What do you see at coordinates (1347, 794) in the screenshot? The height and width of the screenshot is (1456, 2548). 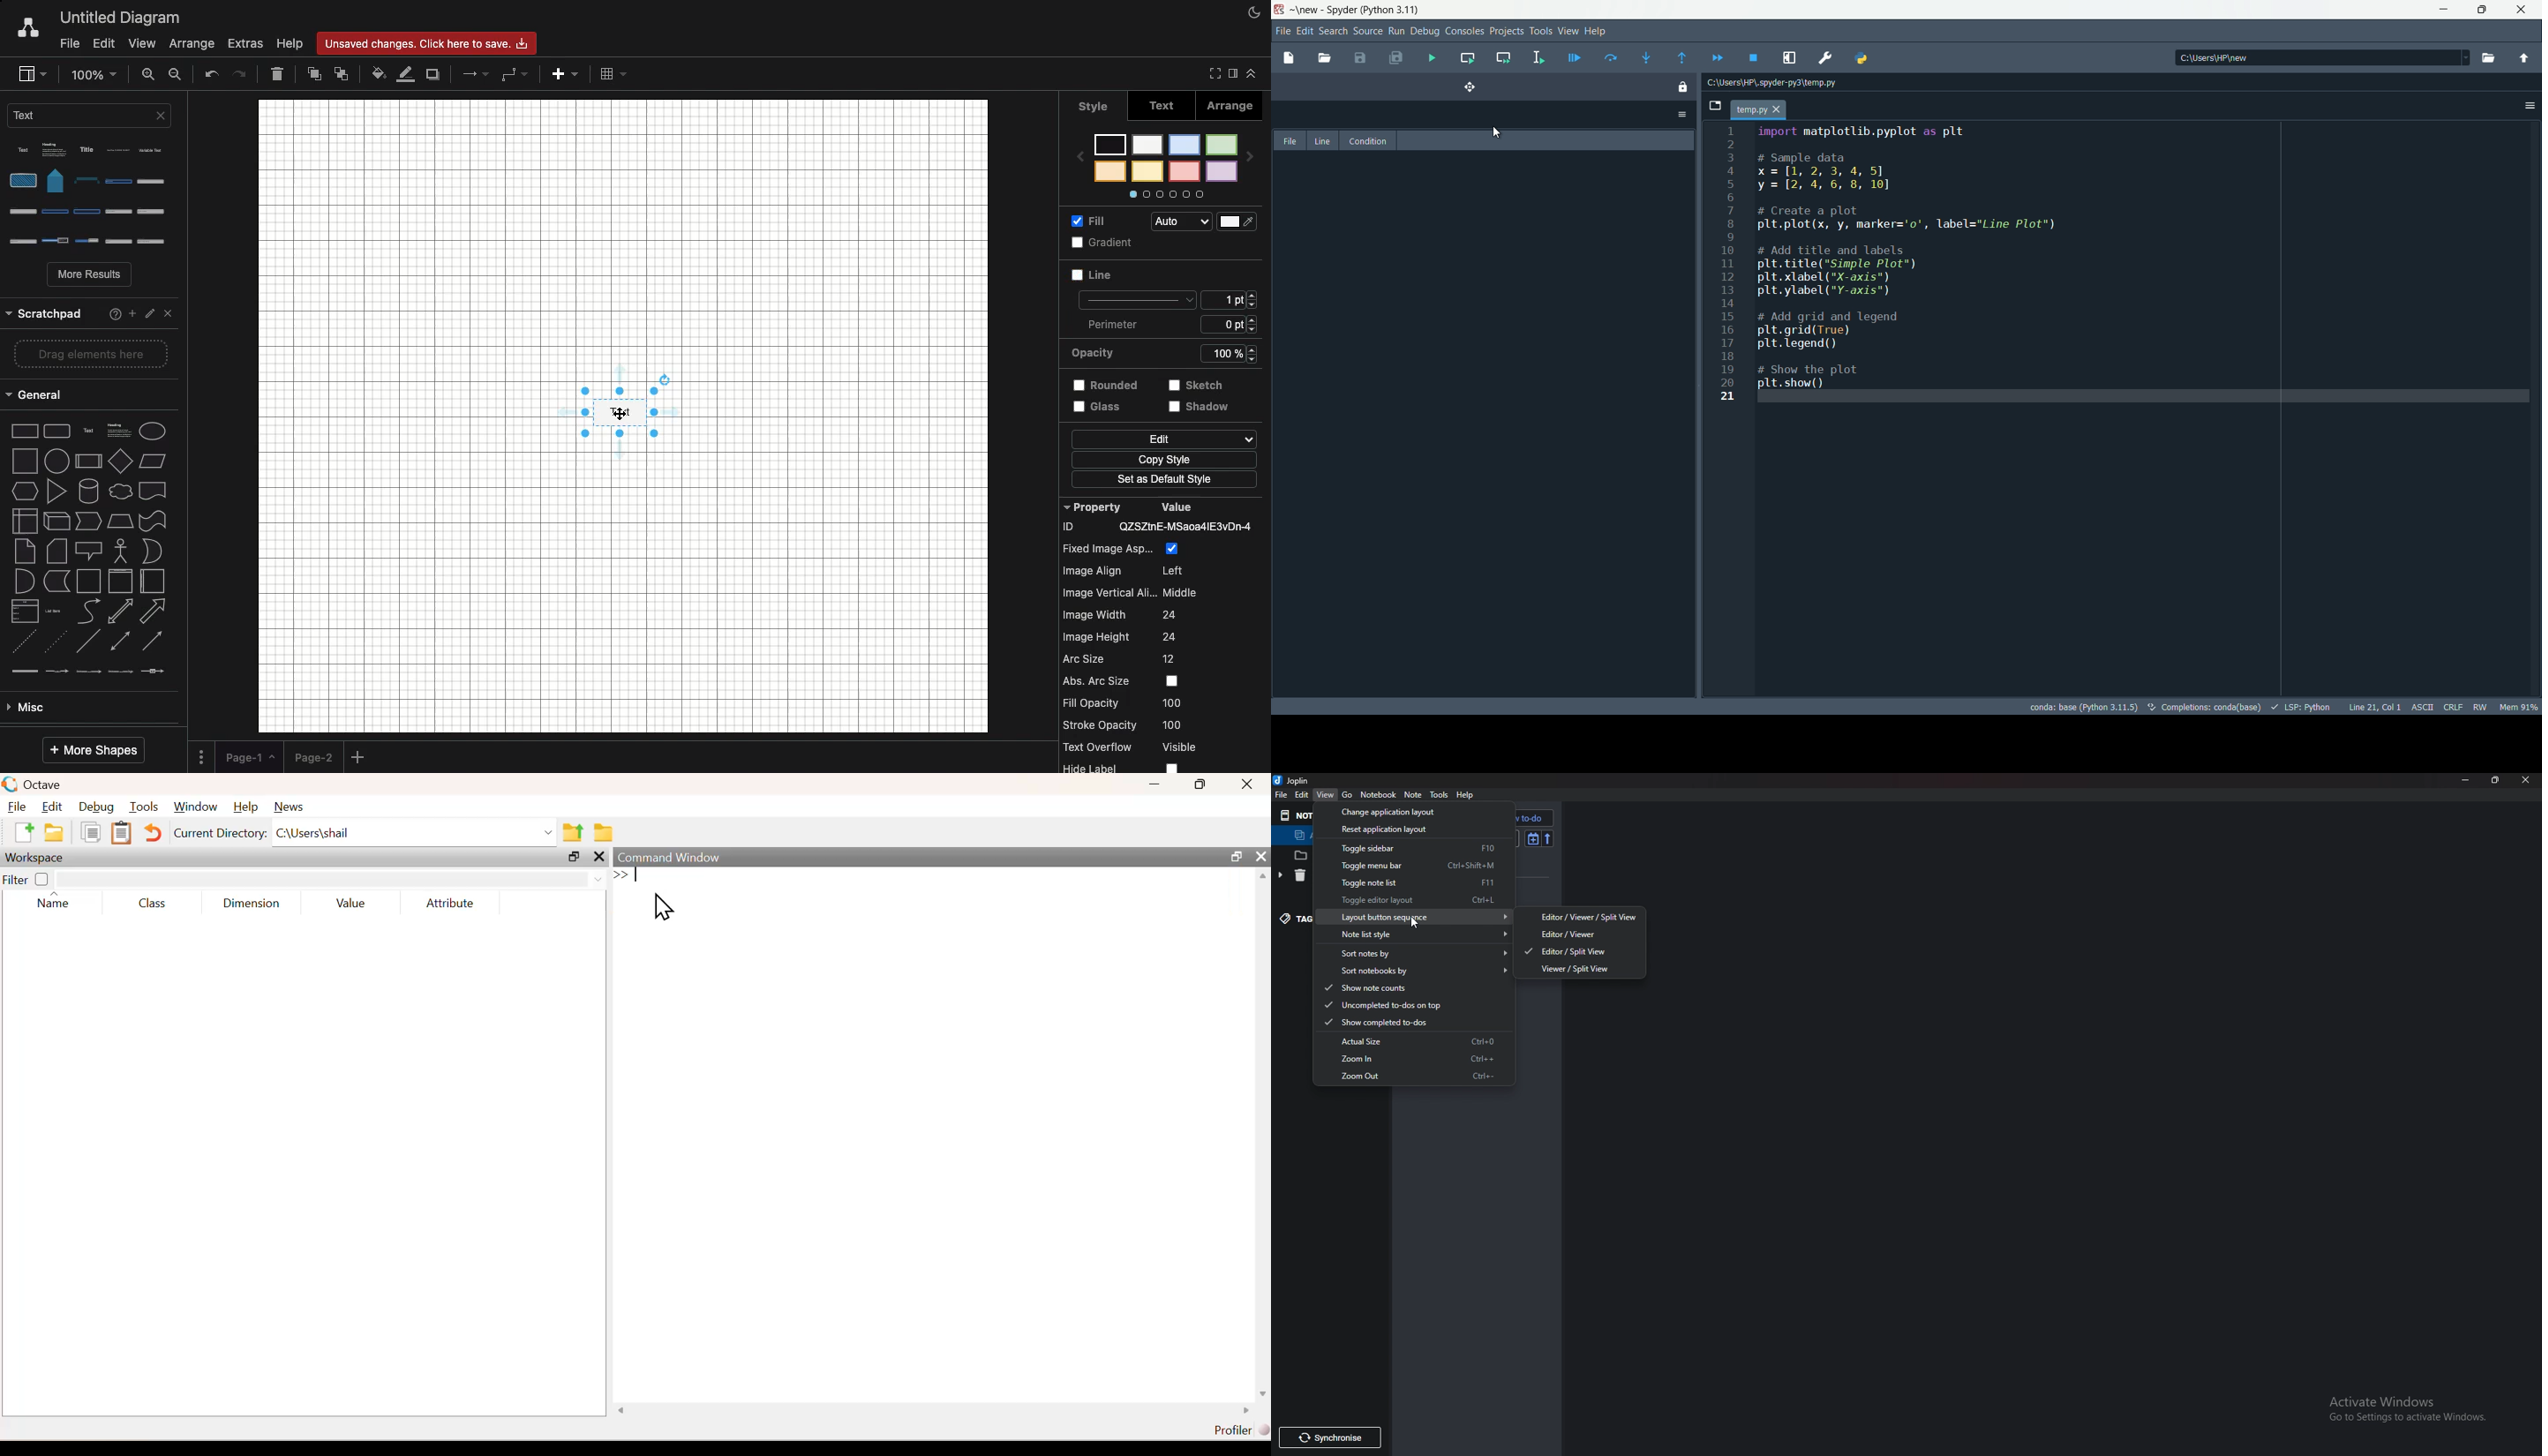 I see `go` at bounding box center [1347, 794].